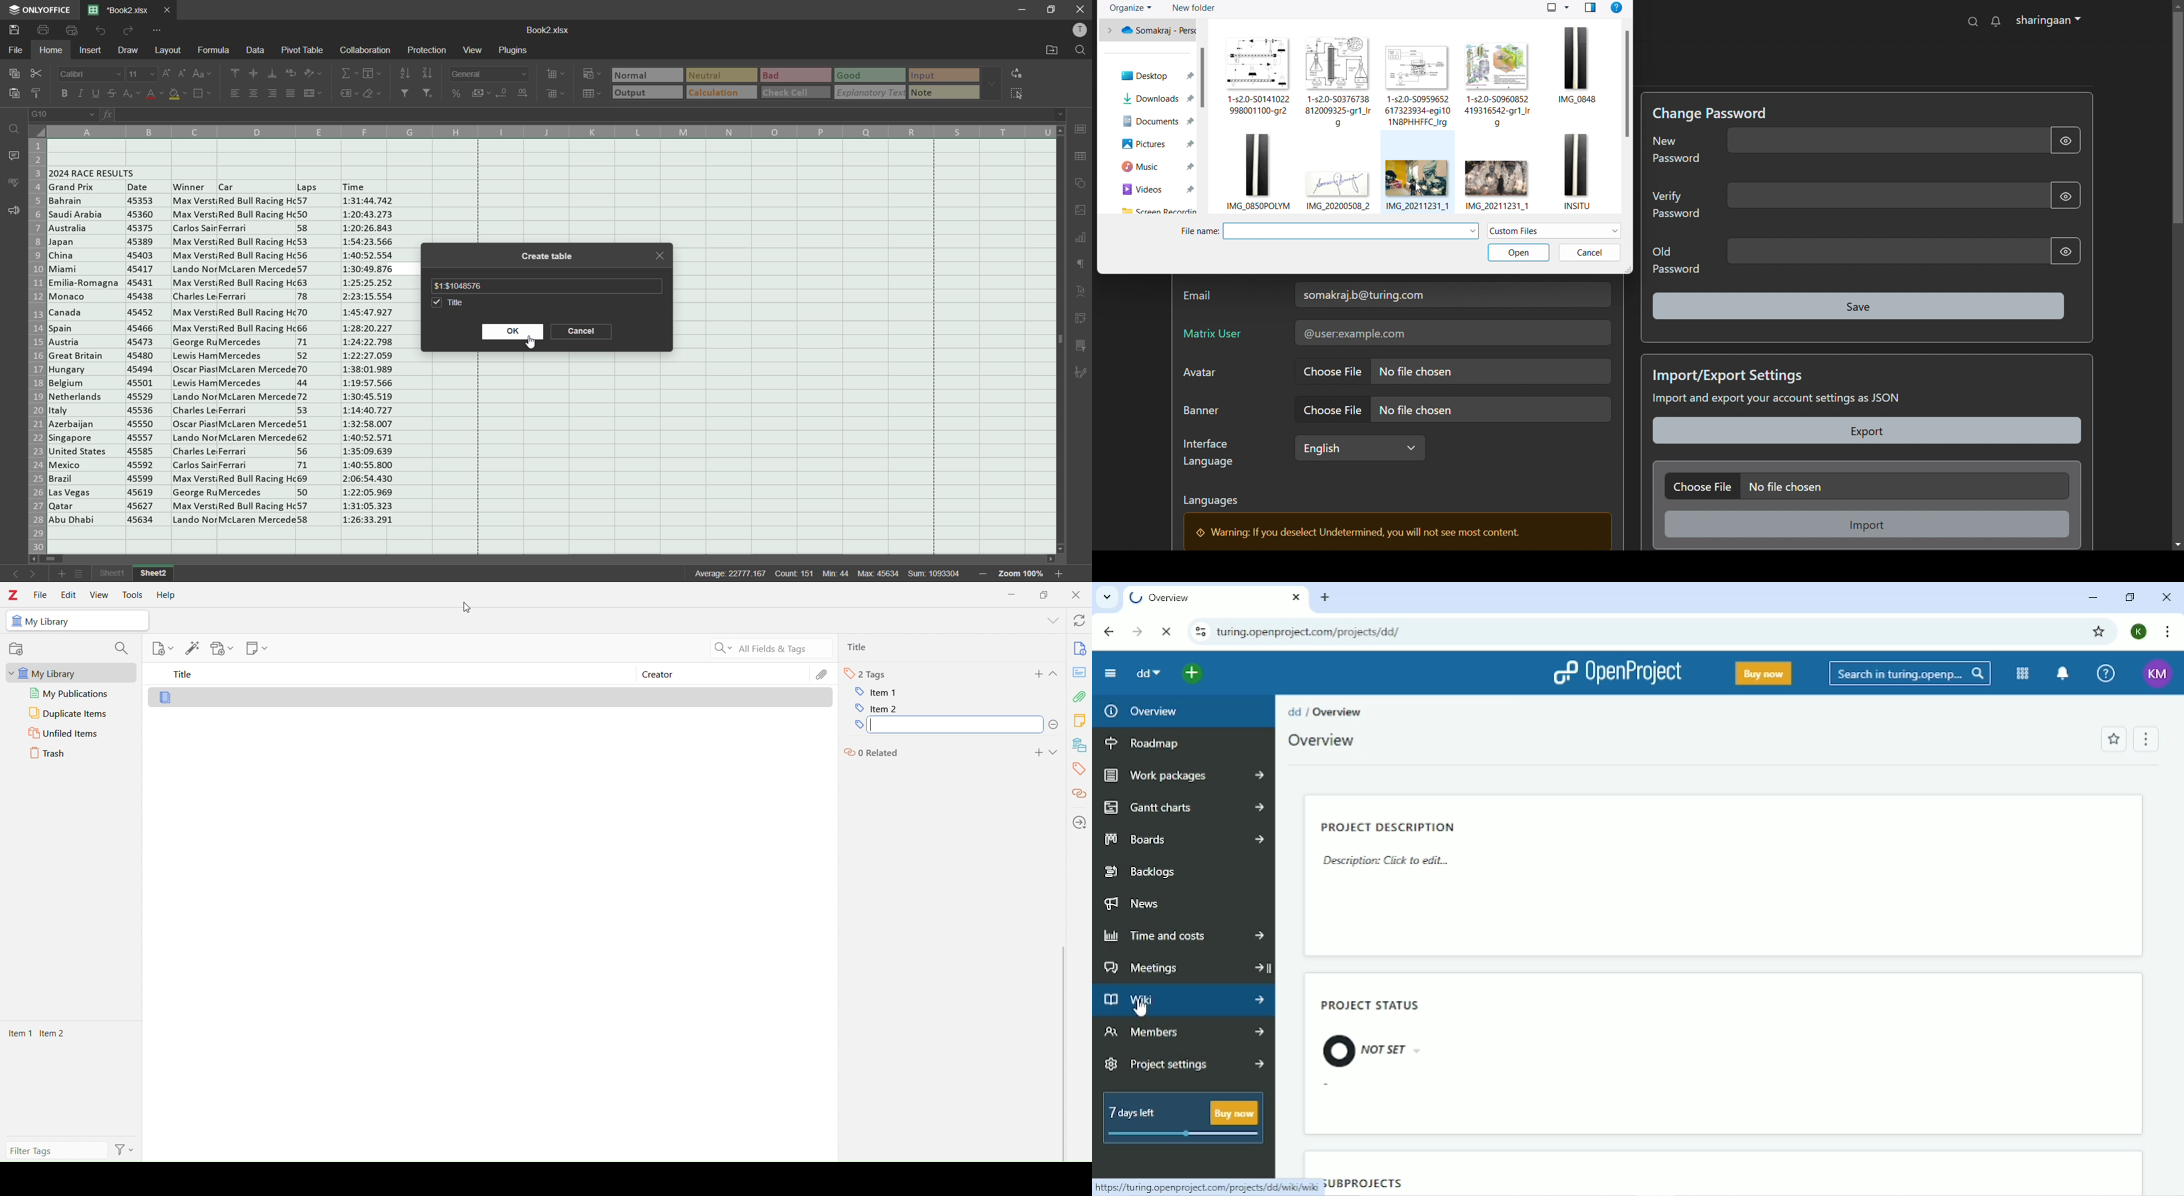 The image size is (2184, 1204). Describe the element at coordinates (646, 94) in the screenshot. I see `output` at that location.